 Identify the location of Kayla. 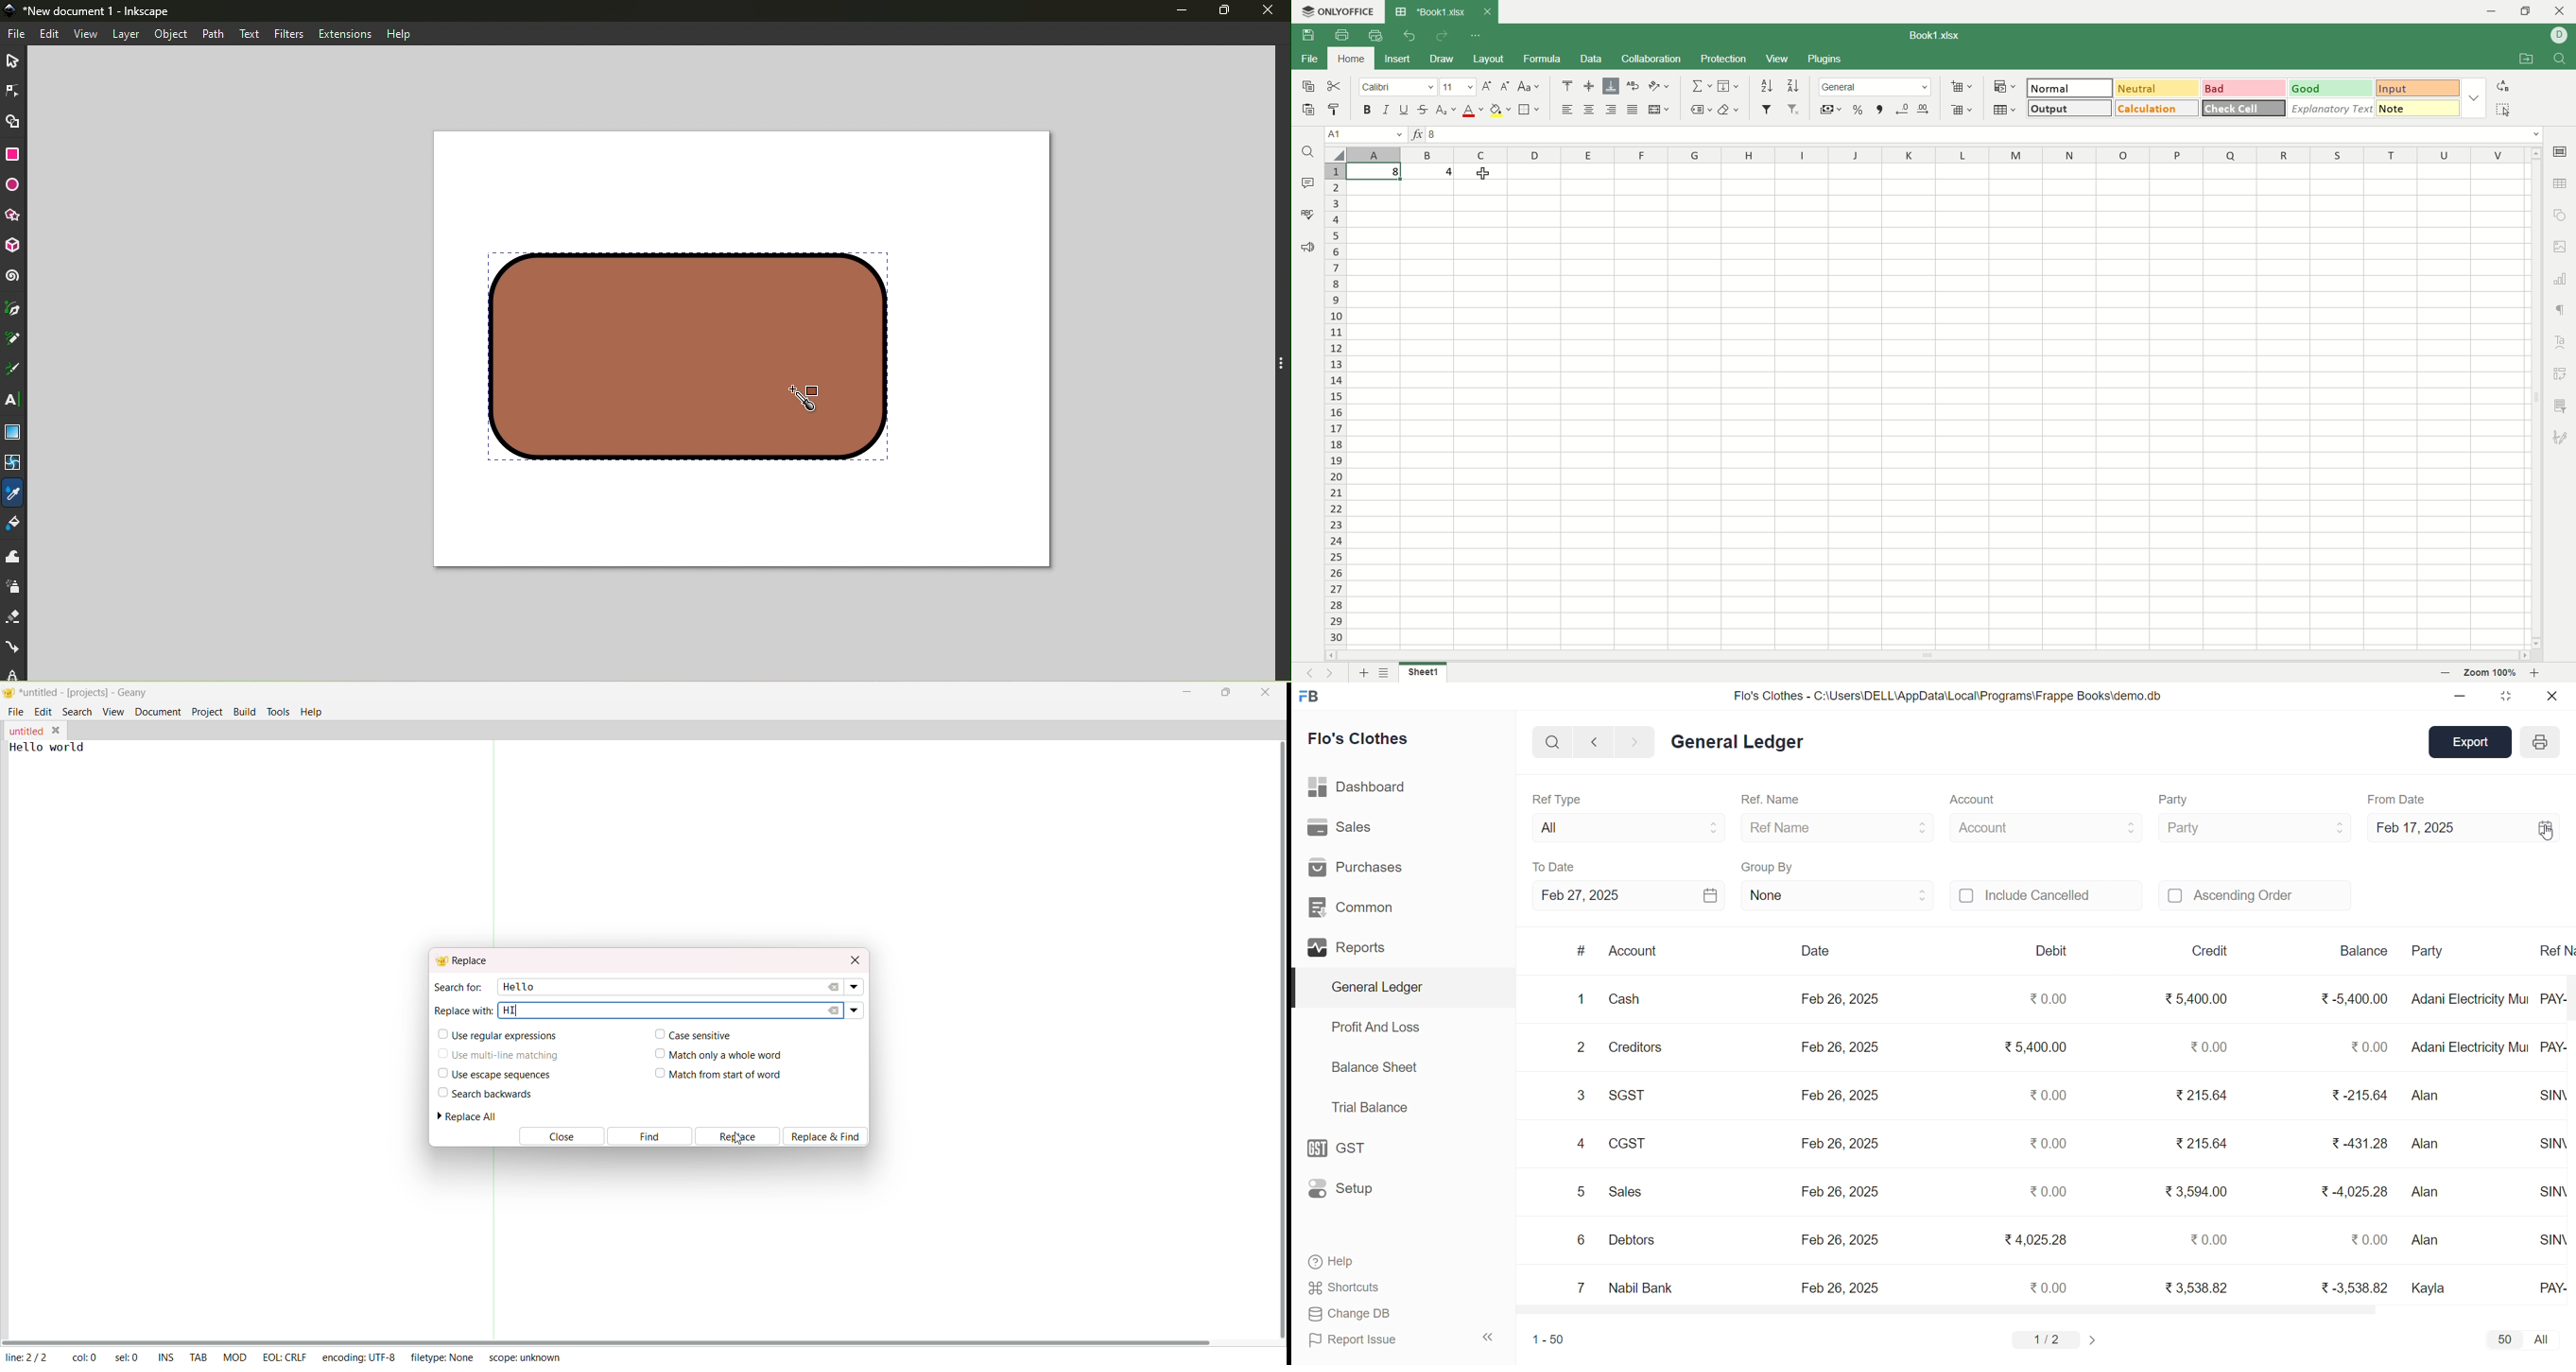
(2432, 1286).